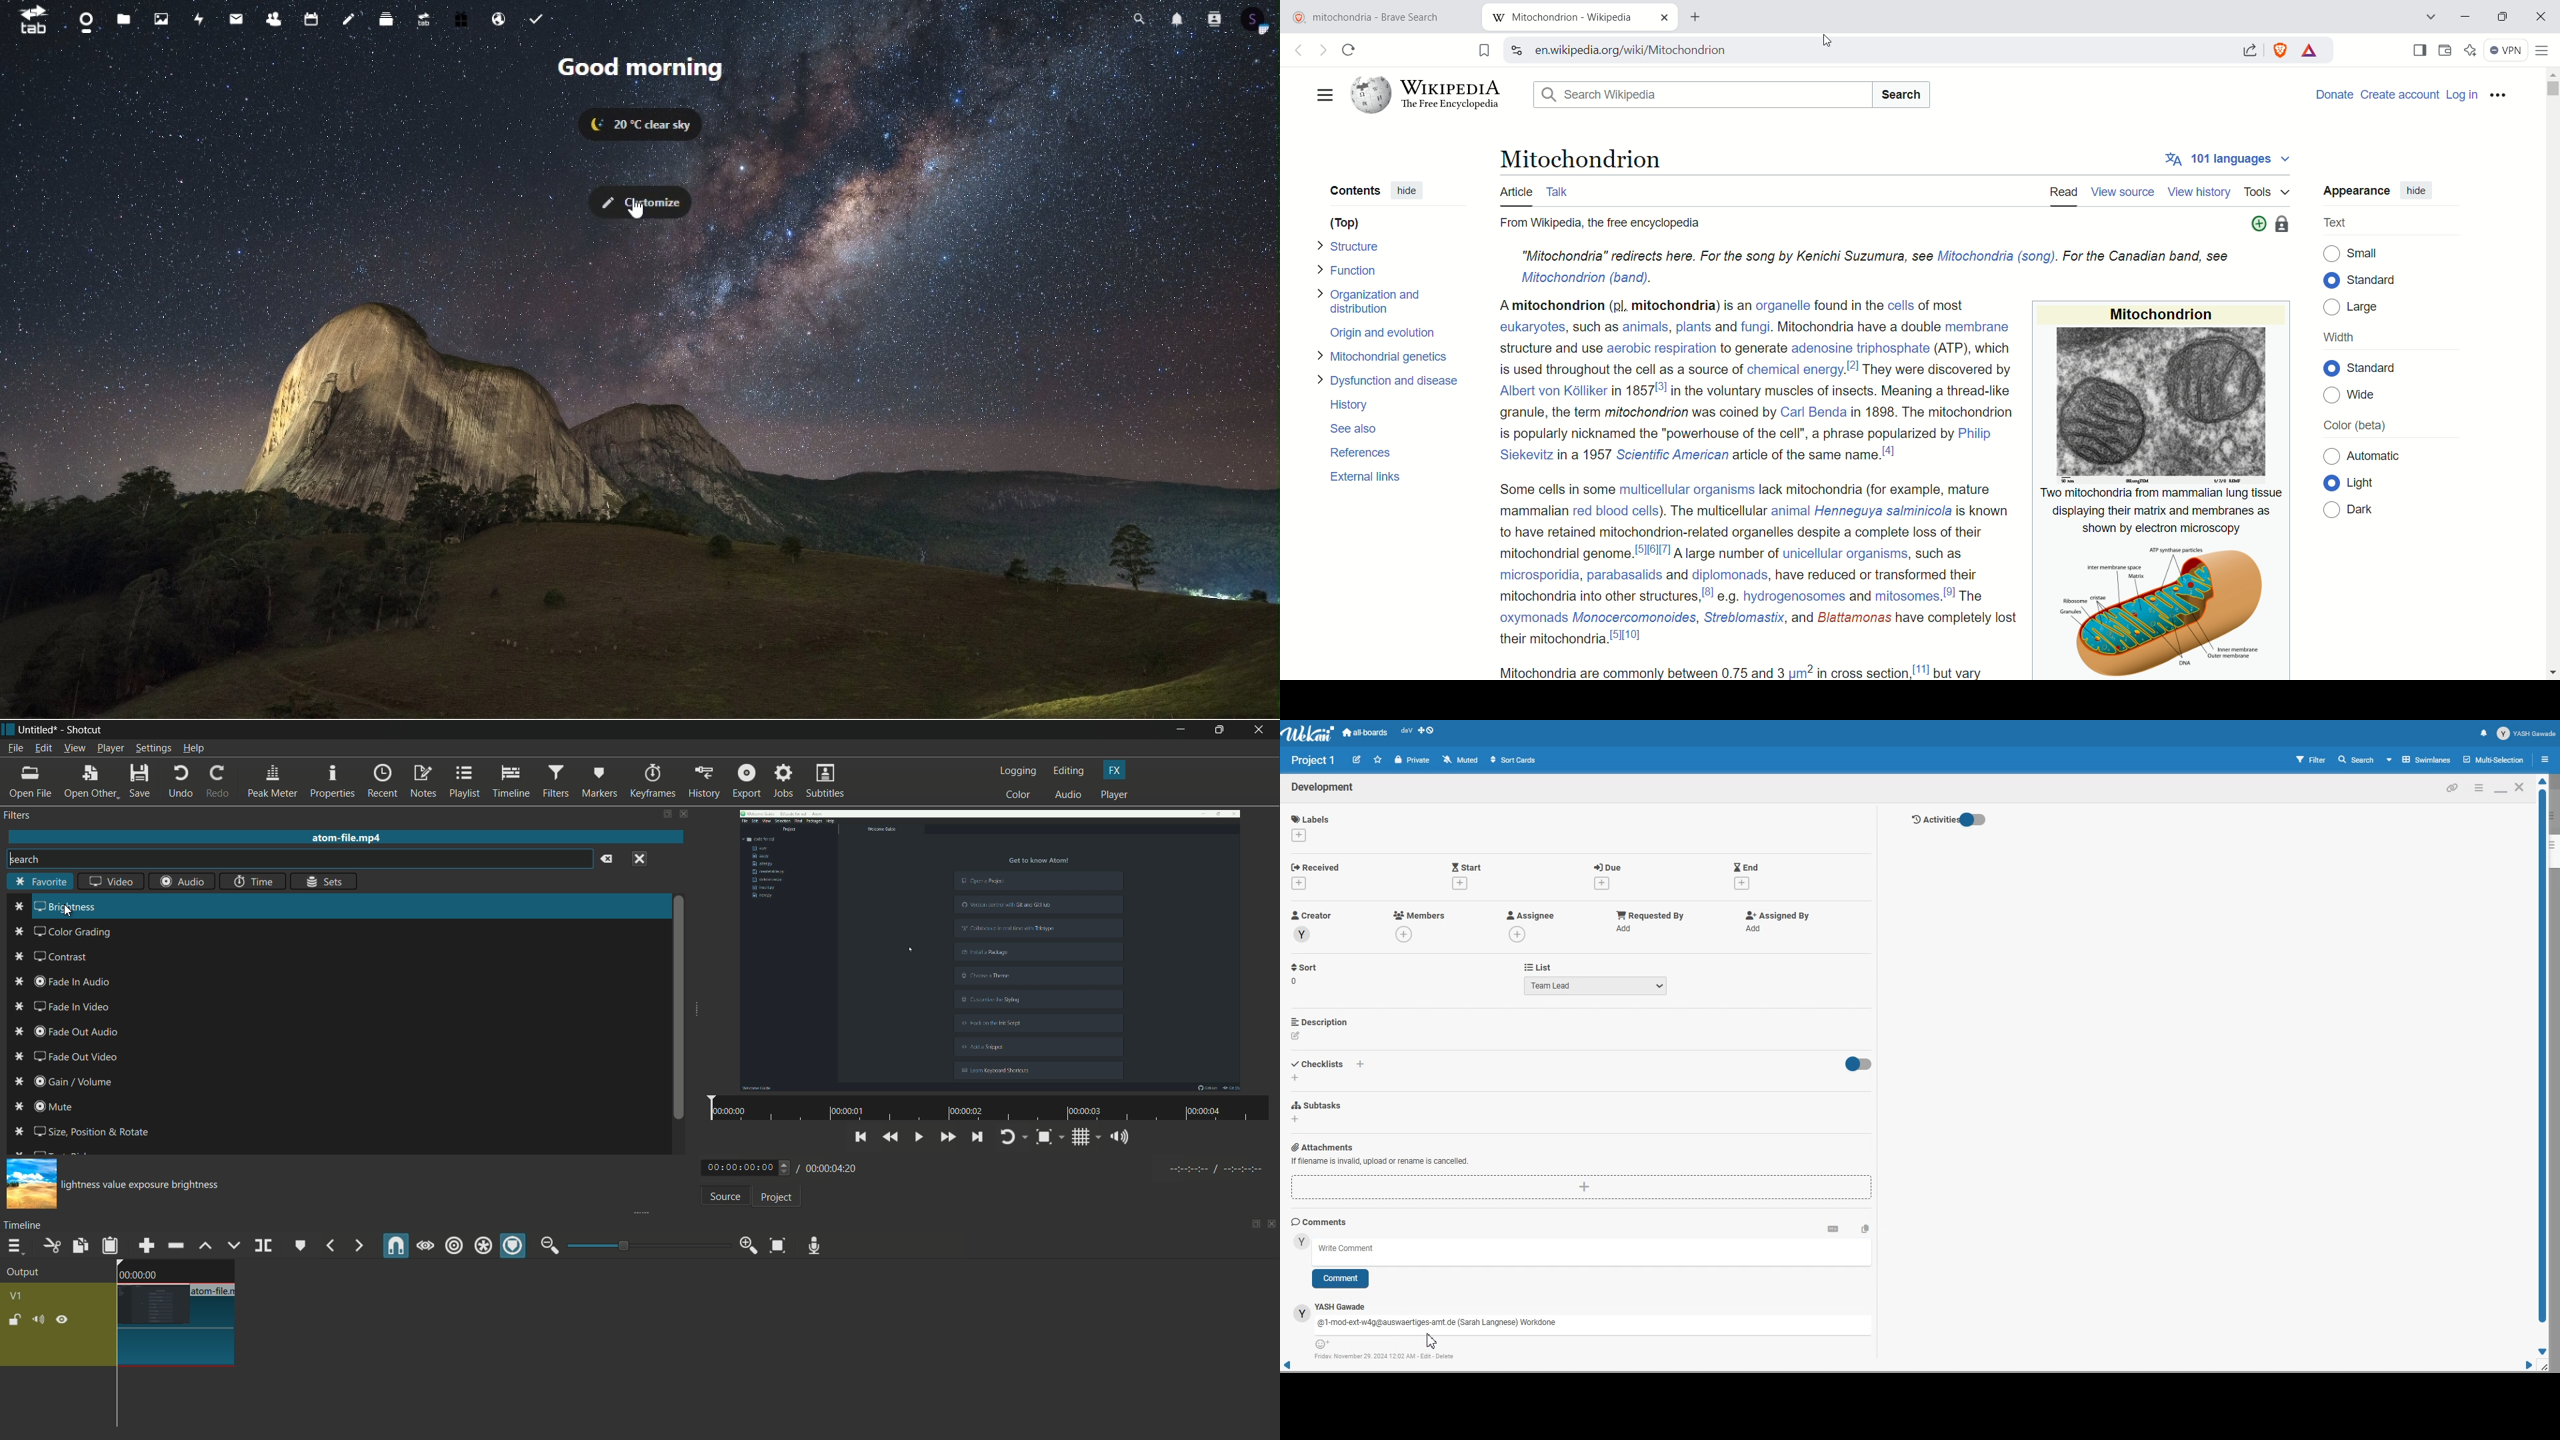 The height and width of the screenshot is (1456, 2576). Describe the element at coordinates (31, 1182) in the screenshot. I see `Image` at that location.